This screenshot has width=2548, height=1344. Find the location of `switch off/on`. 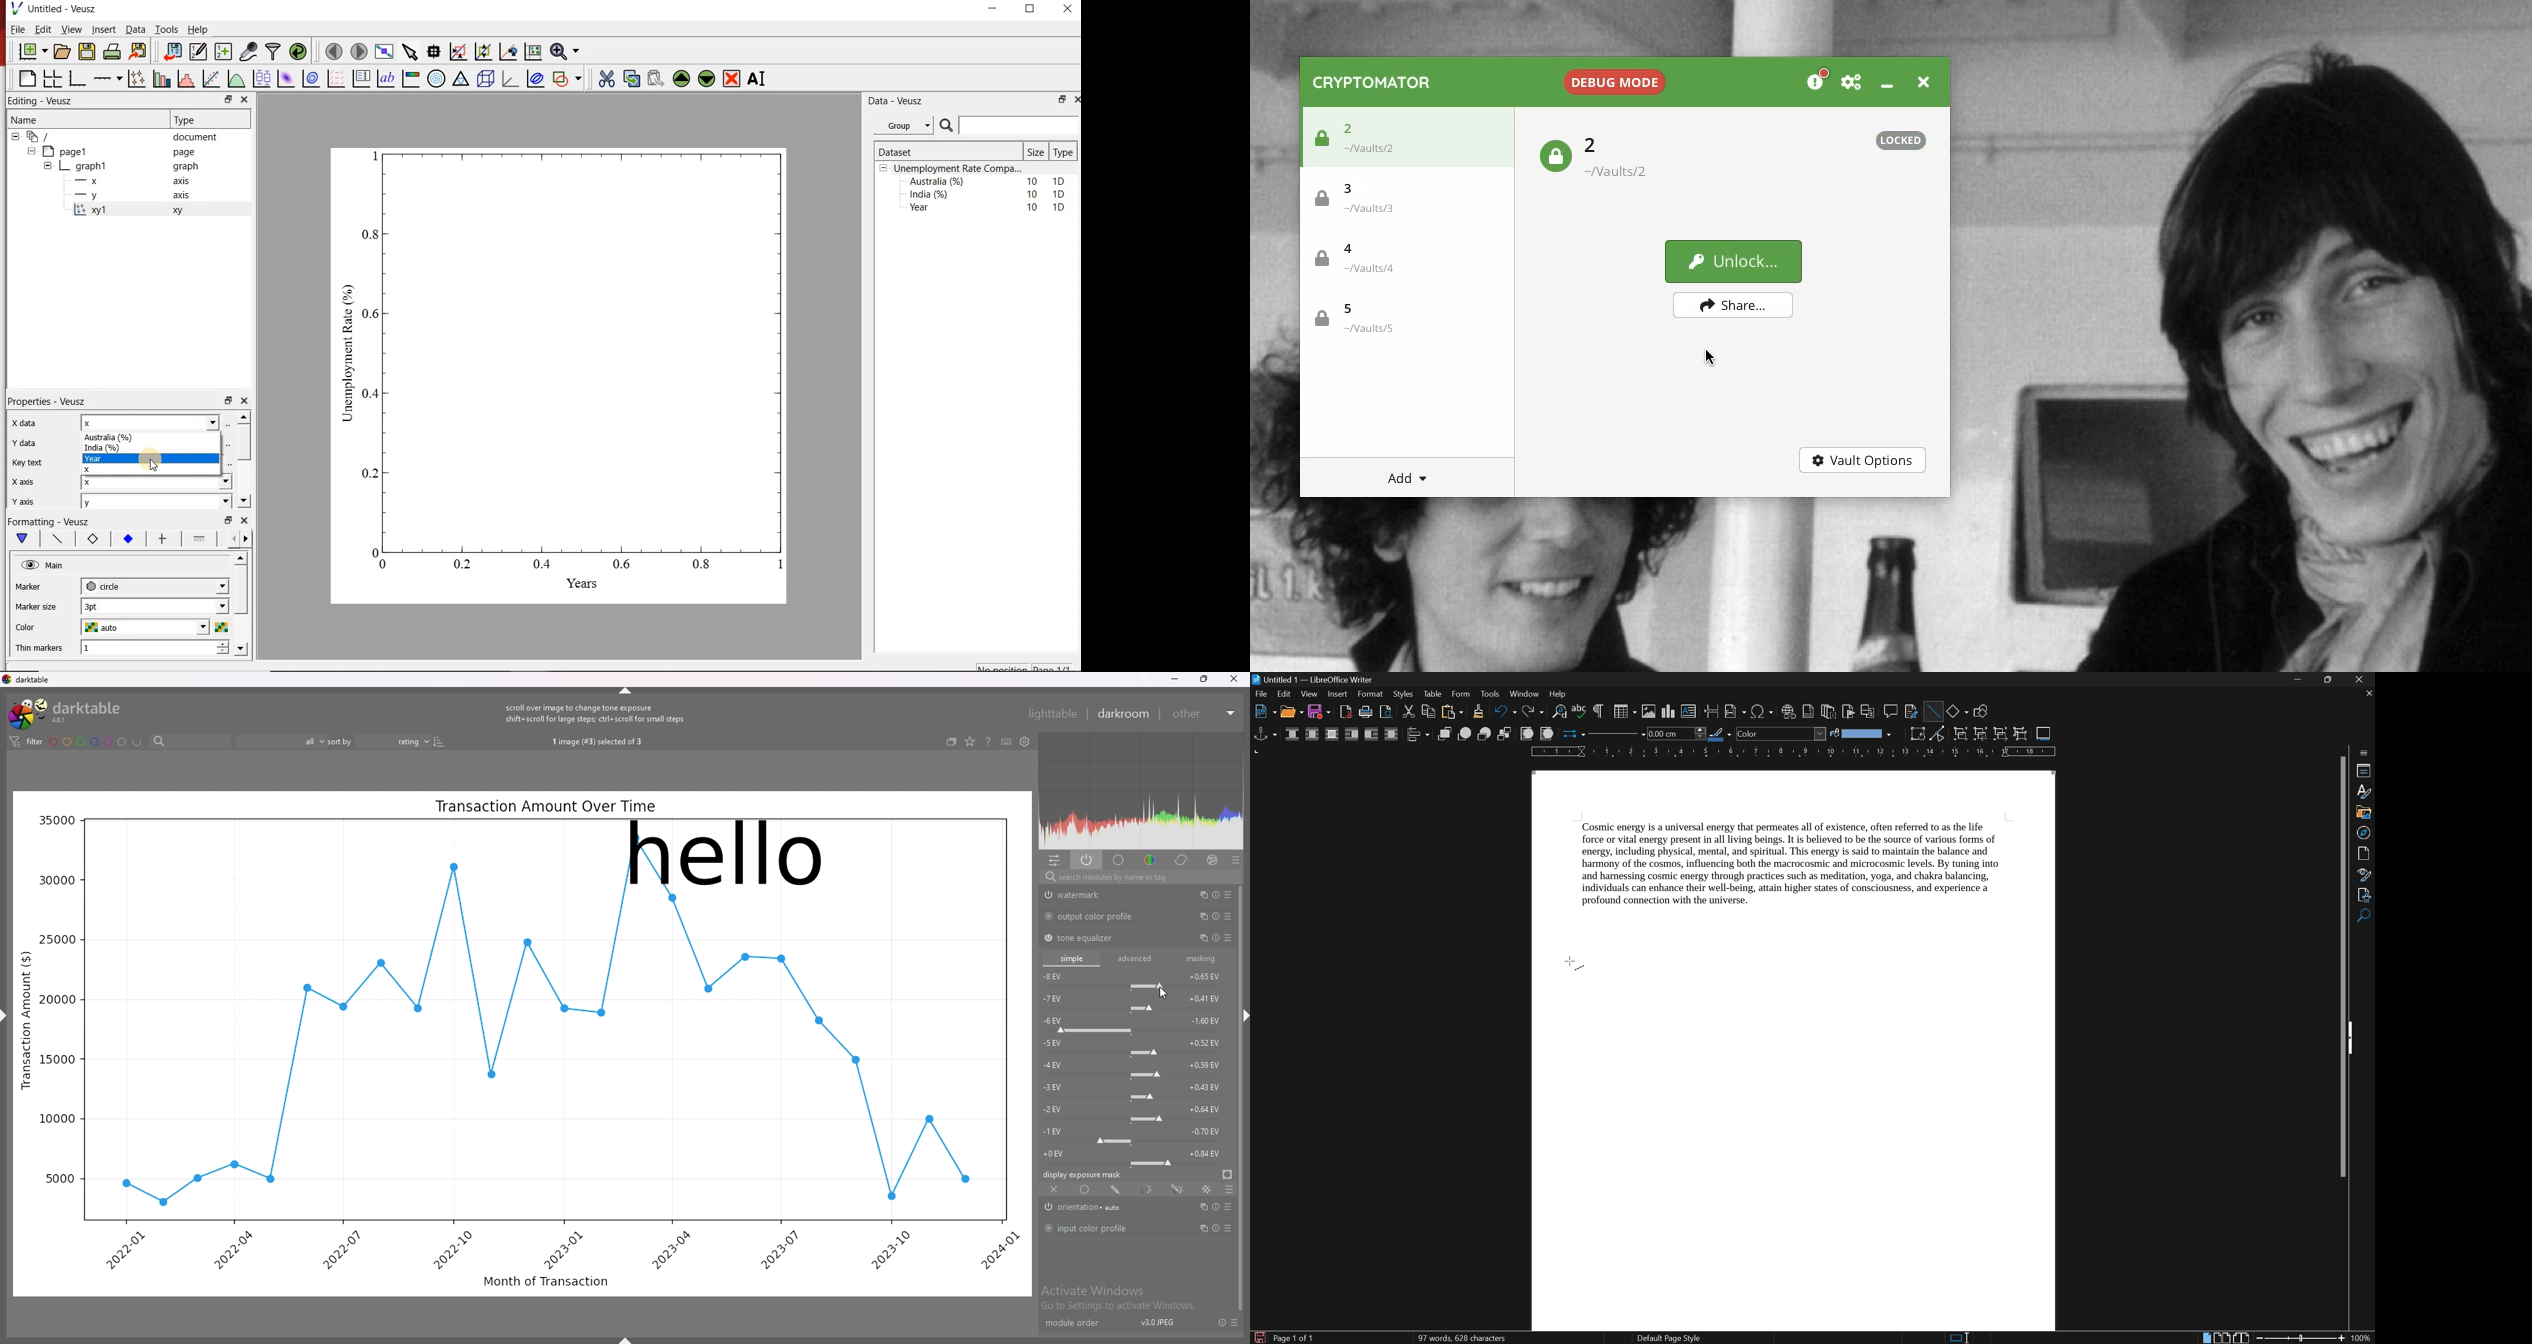

switch off/on is located at coordinates (1048, 1228).